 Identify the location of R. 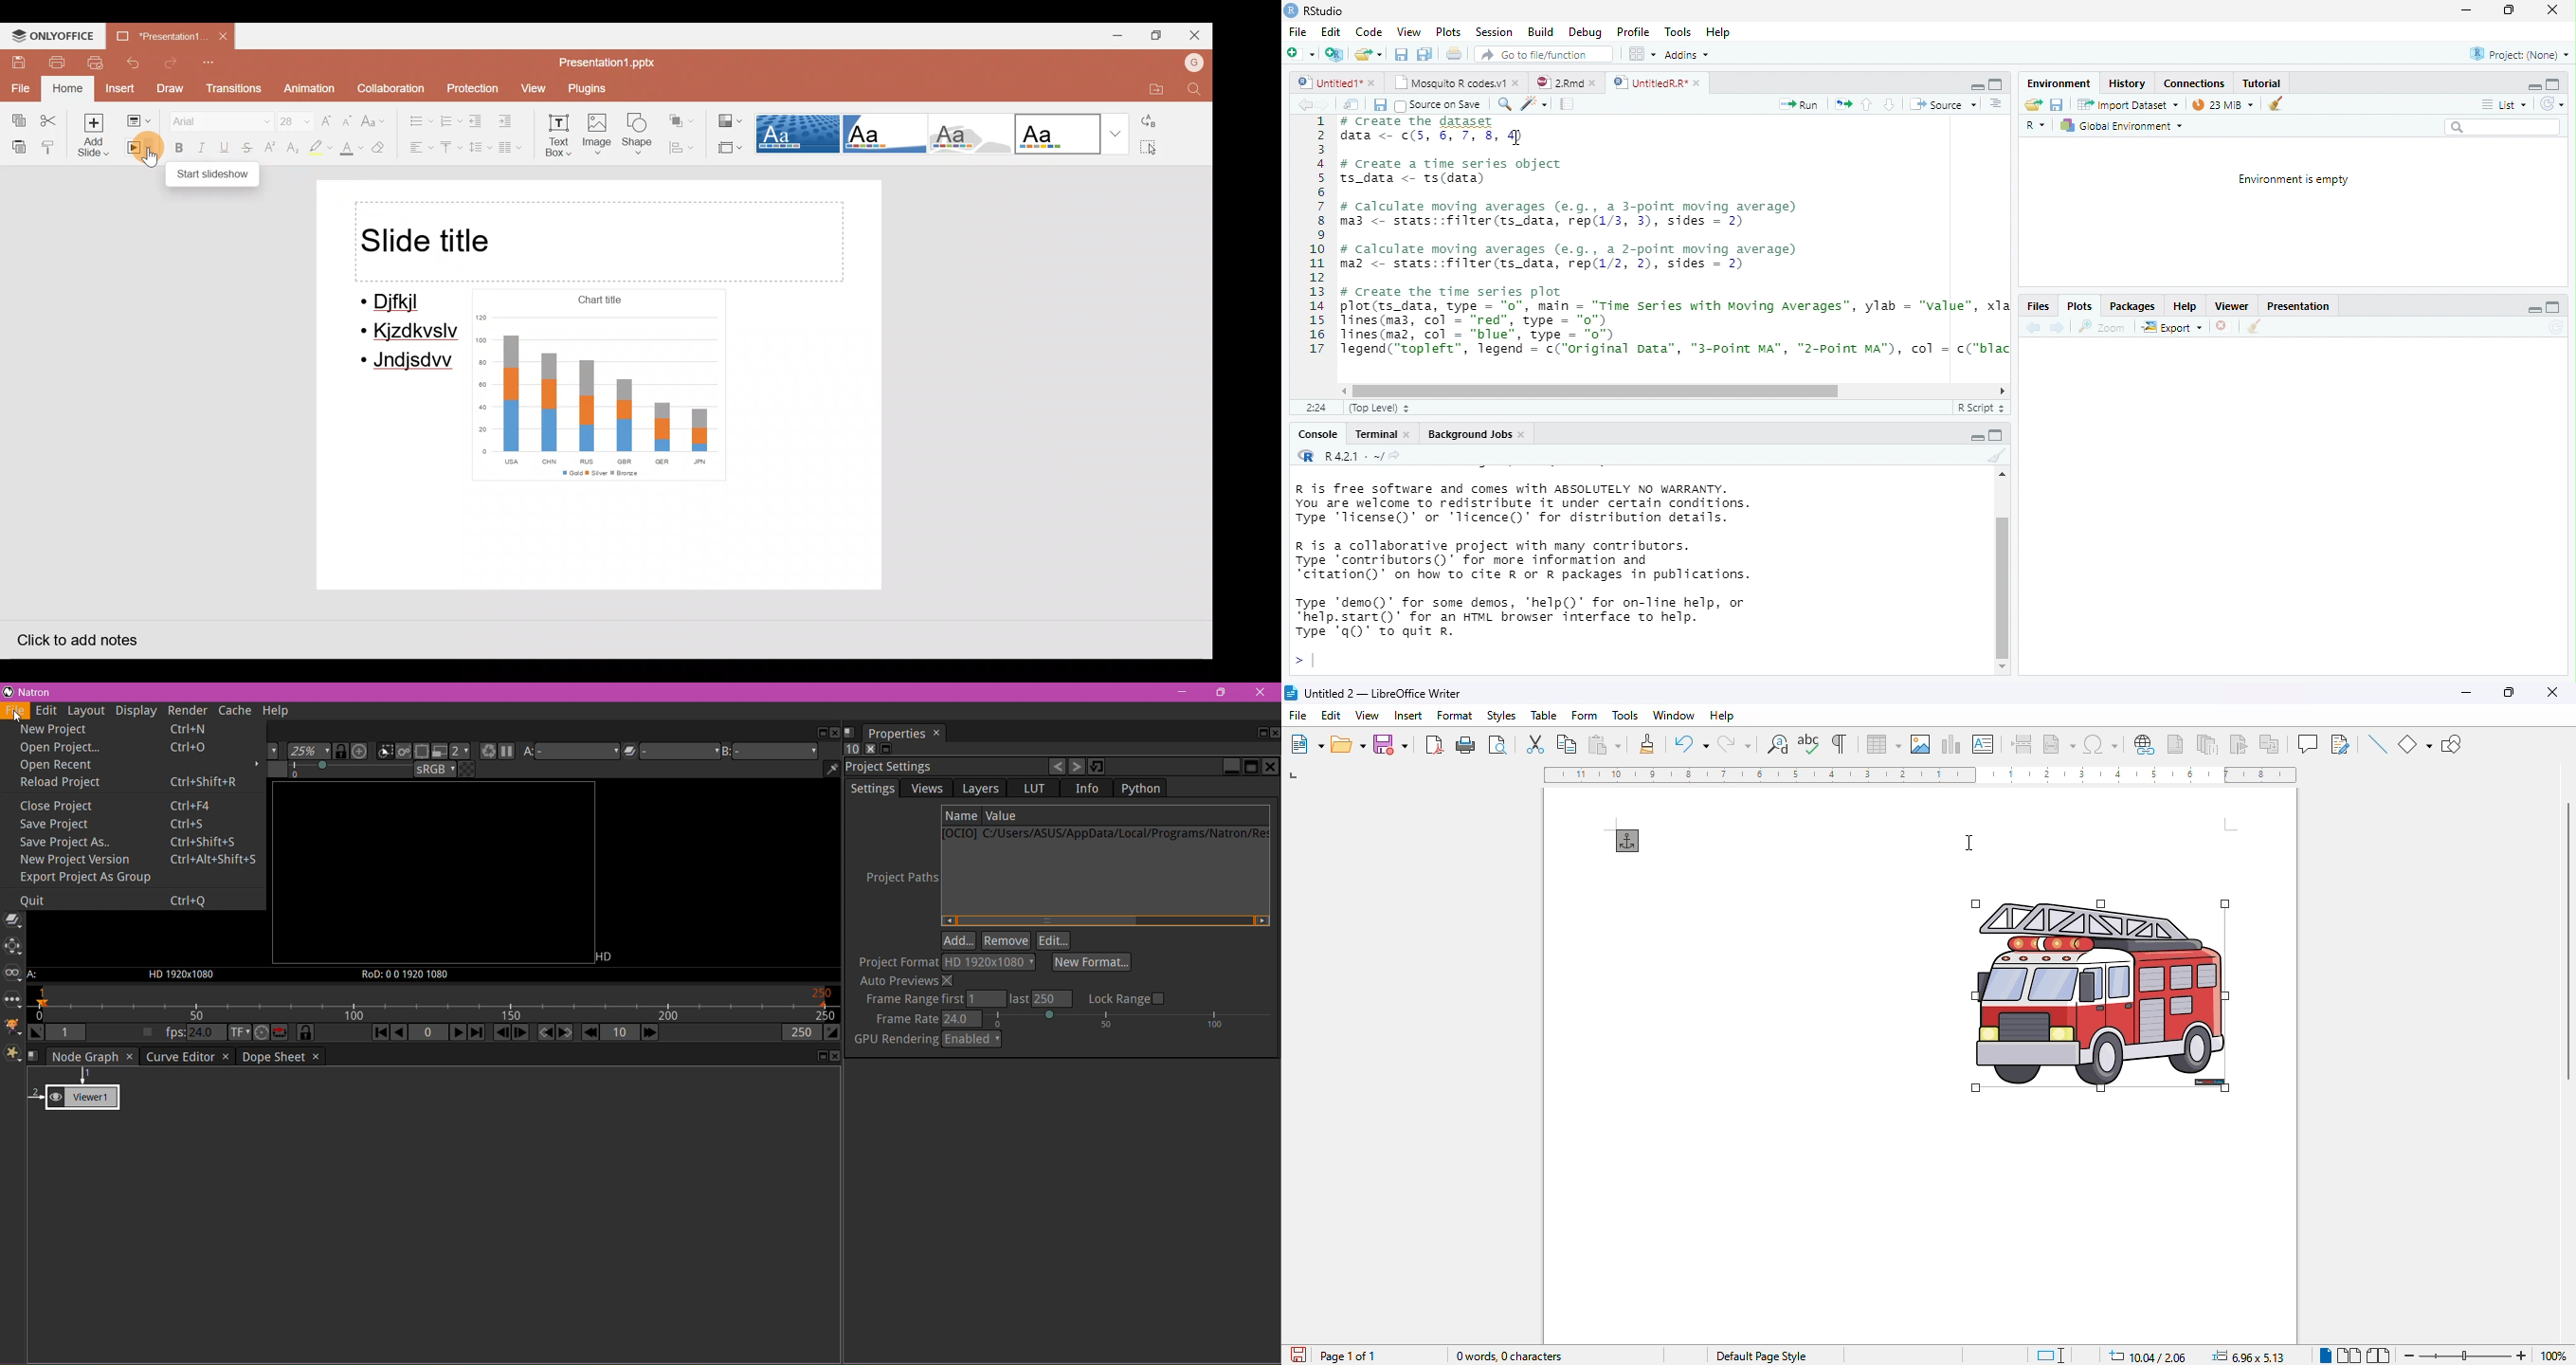
(2038, 127).